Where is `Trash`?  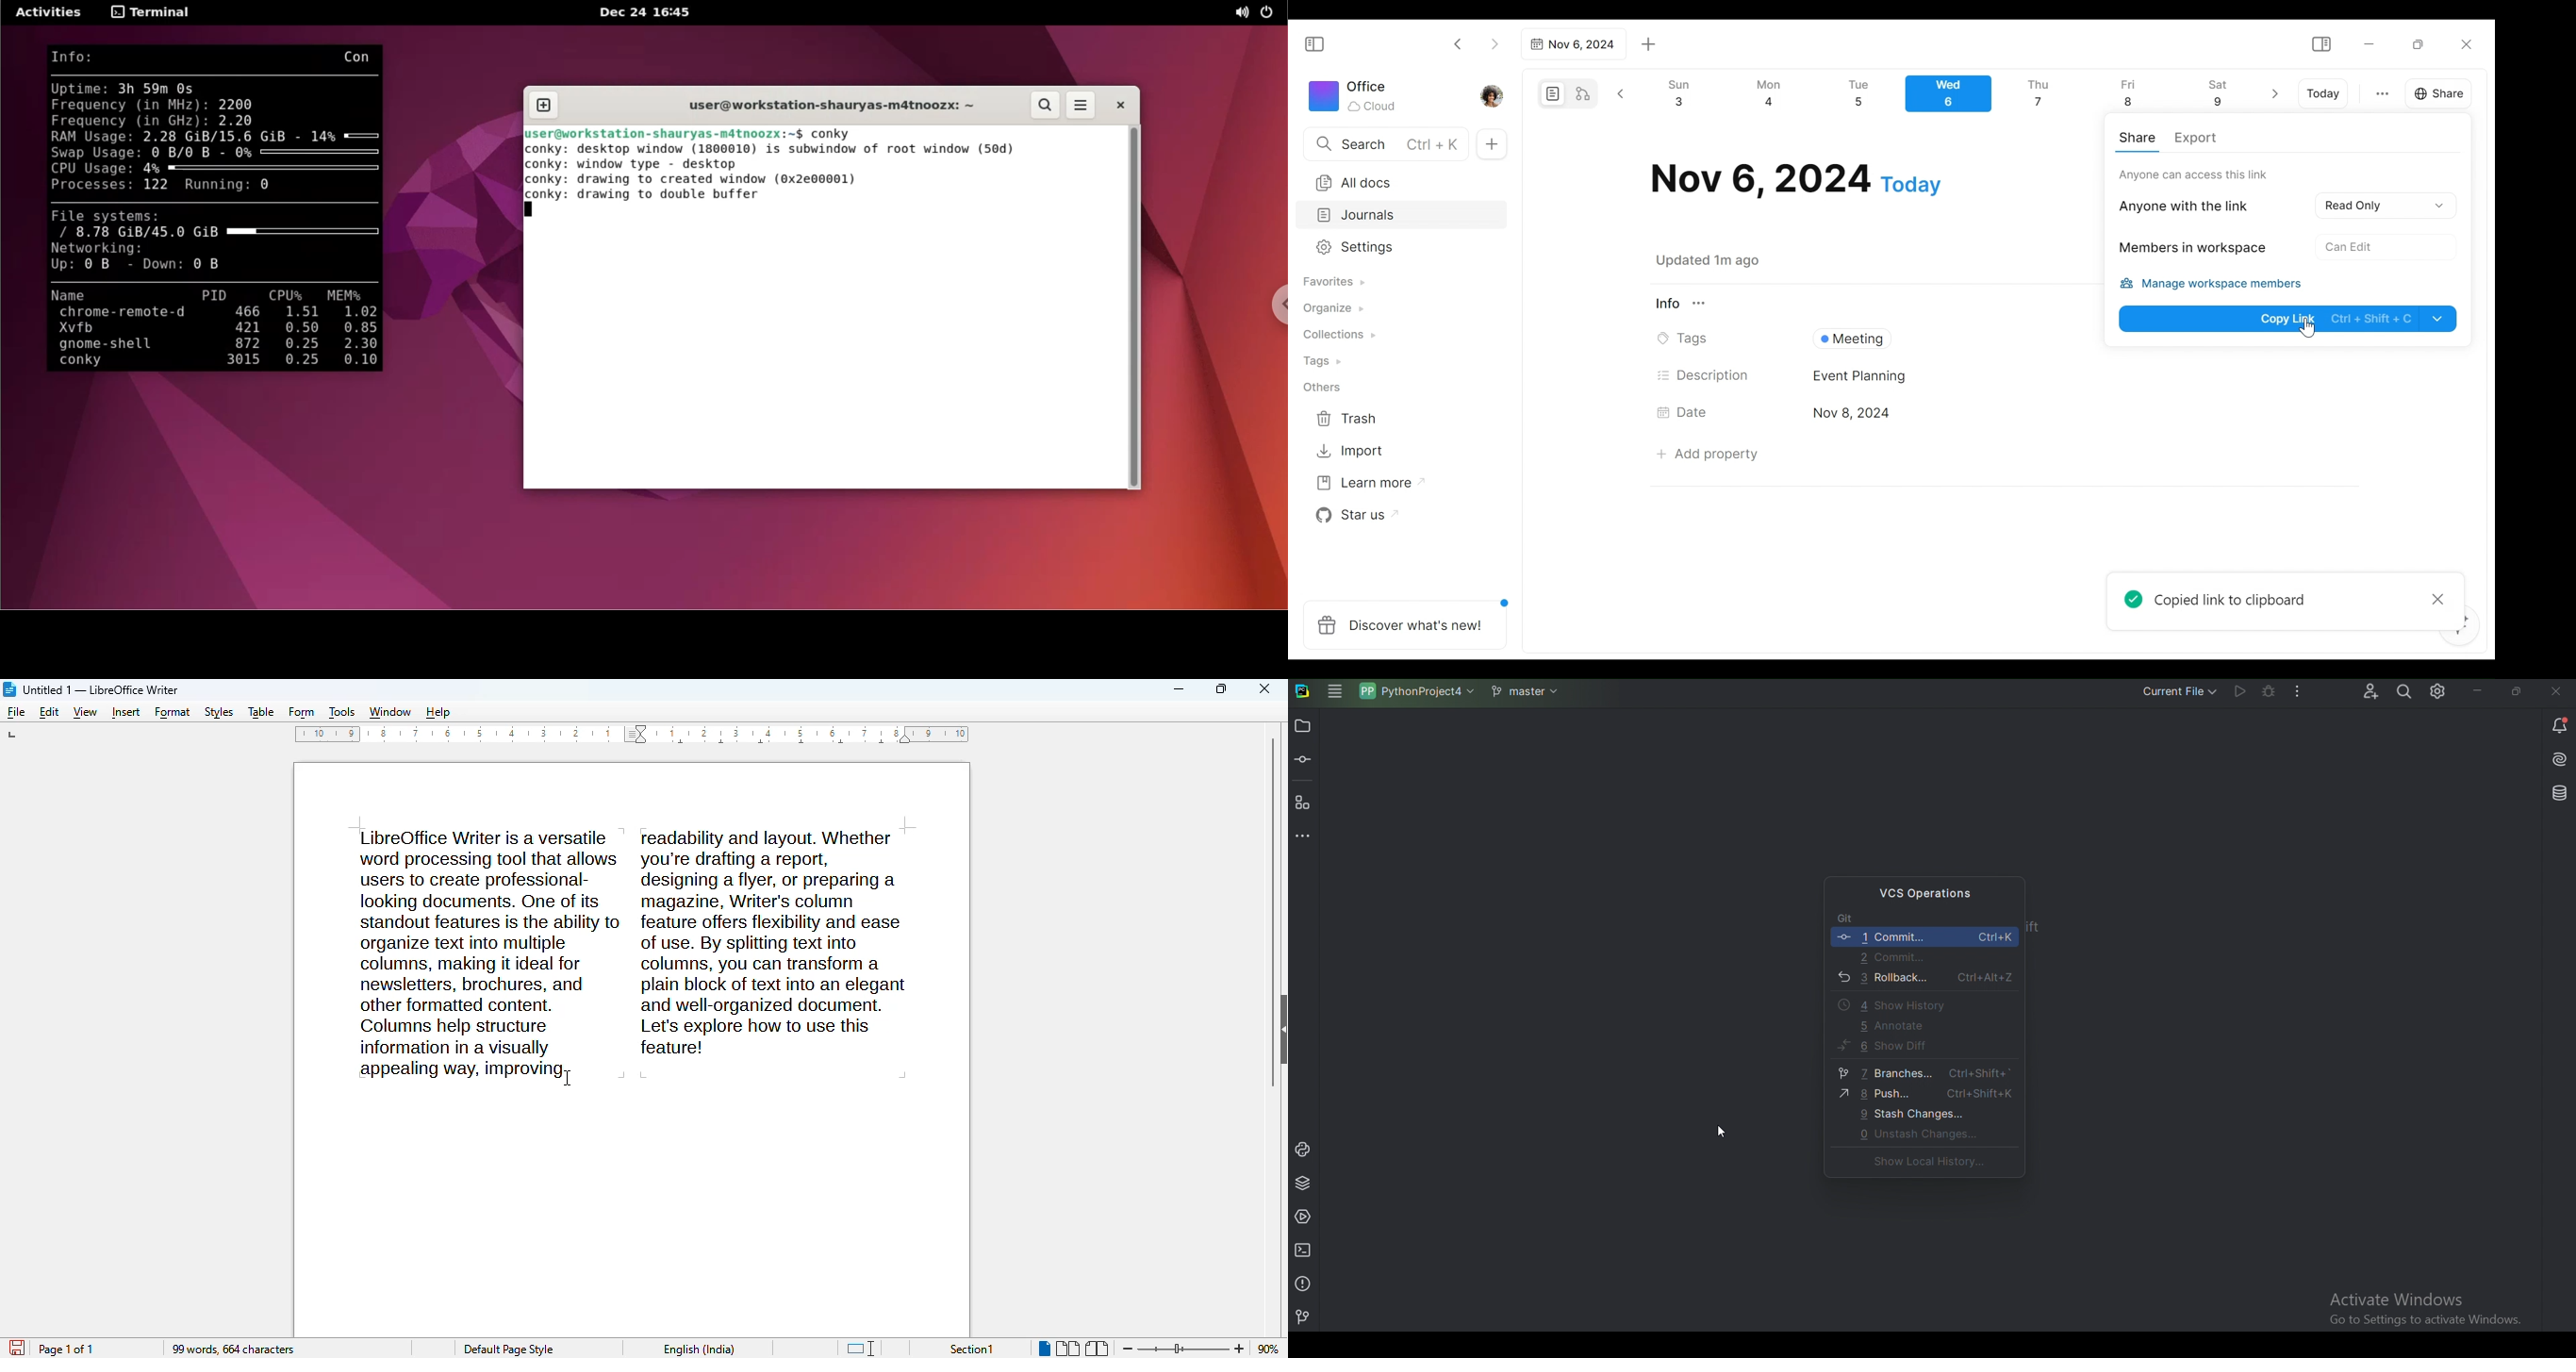 Trash is located at coordinates (1348, 419).